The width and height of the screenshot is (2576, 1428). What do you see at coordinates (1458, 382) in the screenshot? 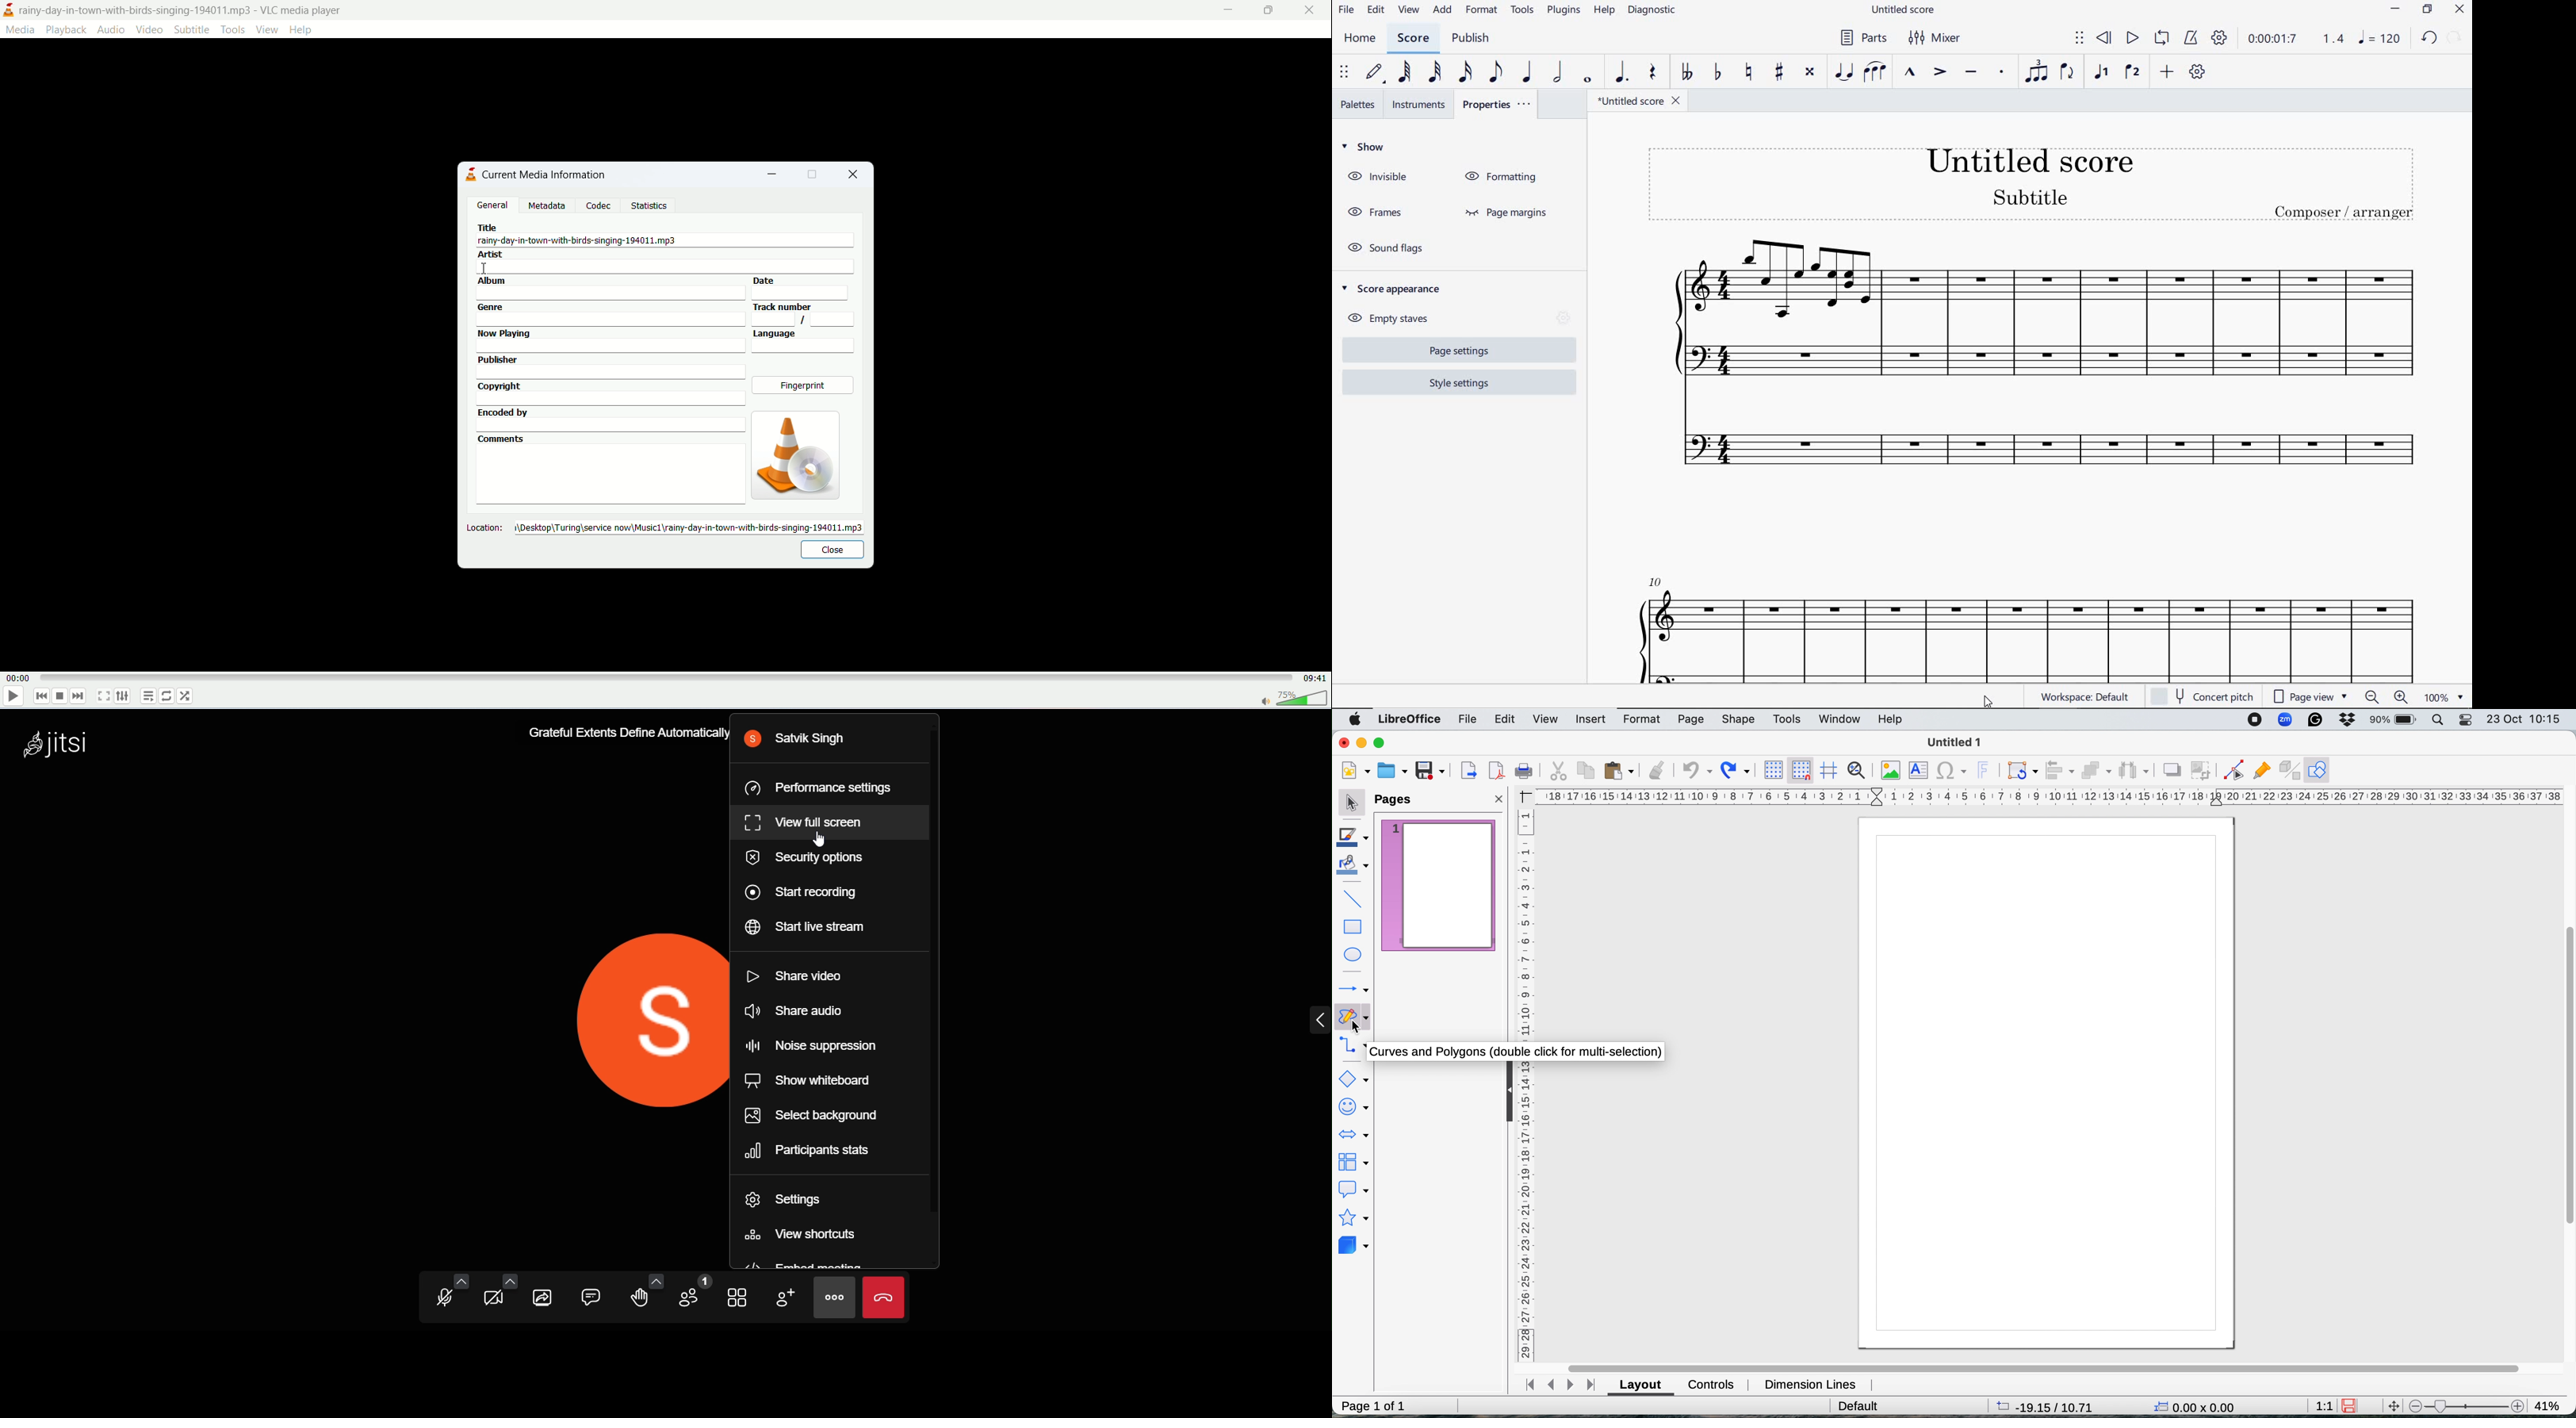
I see `STYLE SETTINGS` at bounding box center [1458, 382].